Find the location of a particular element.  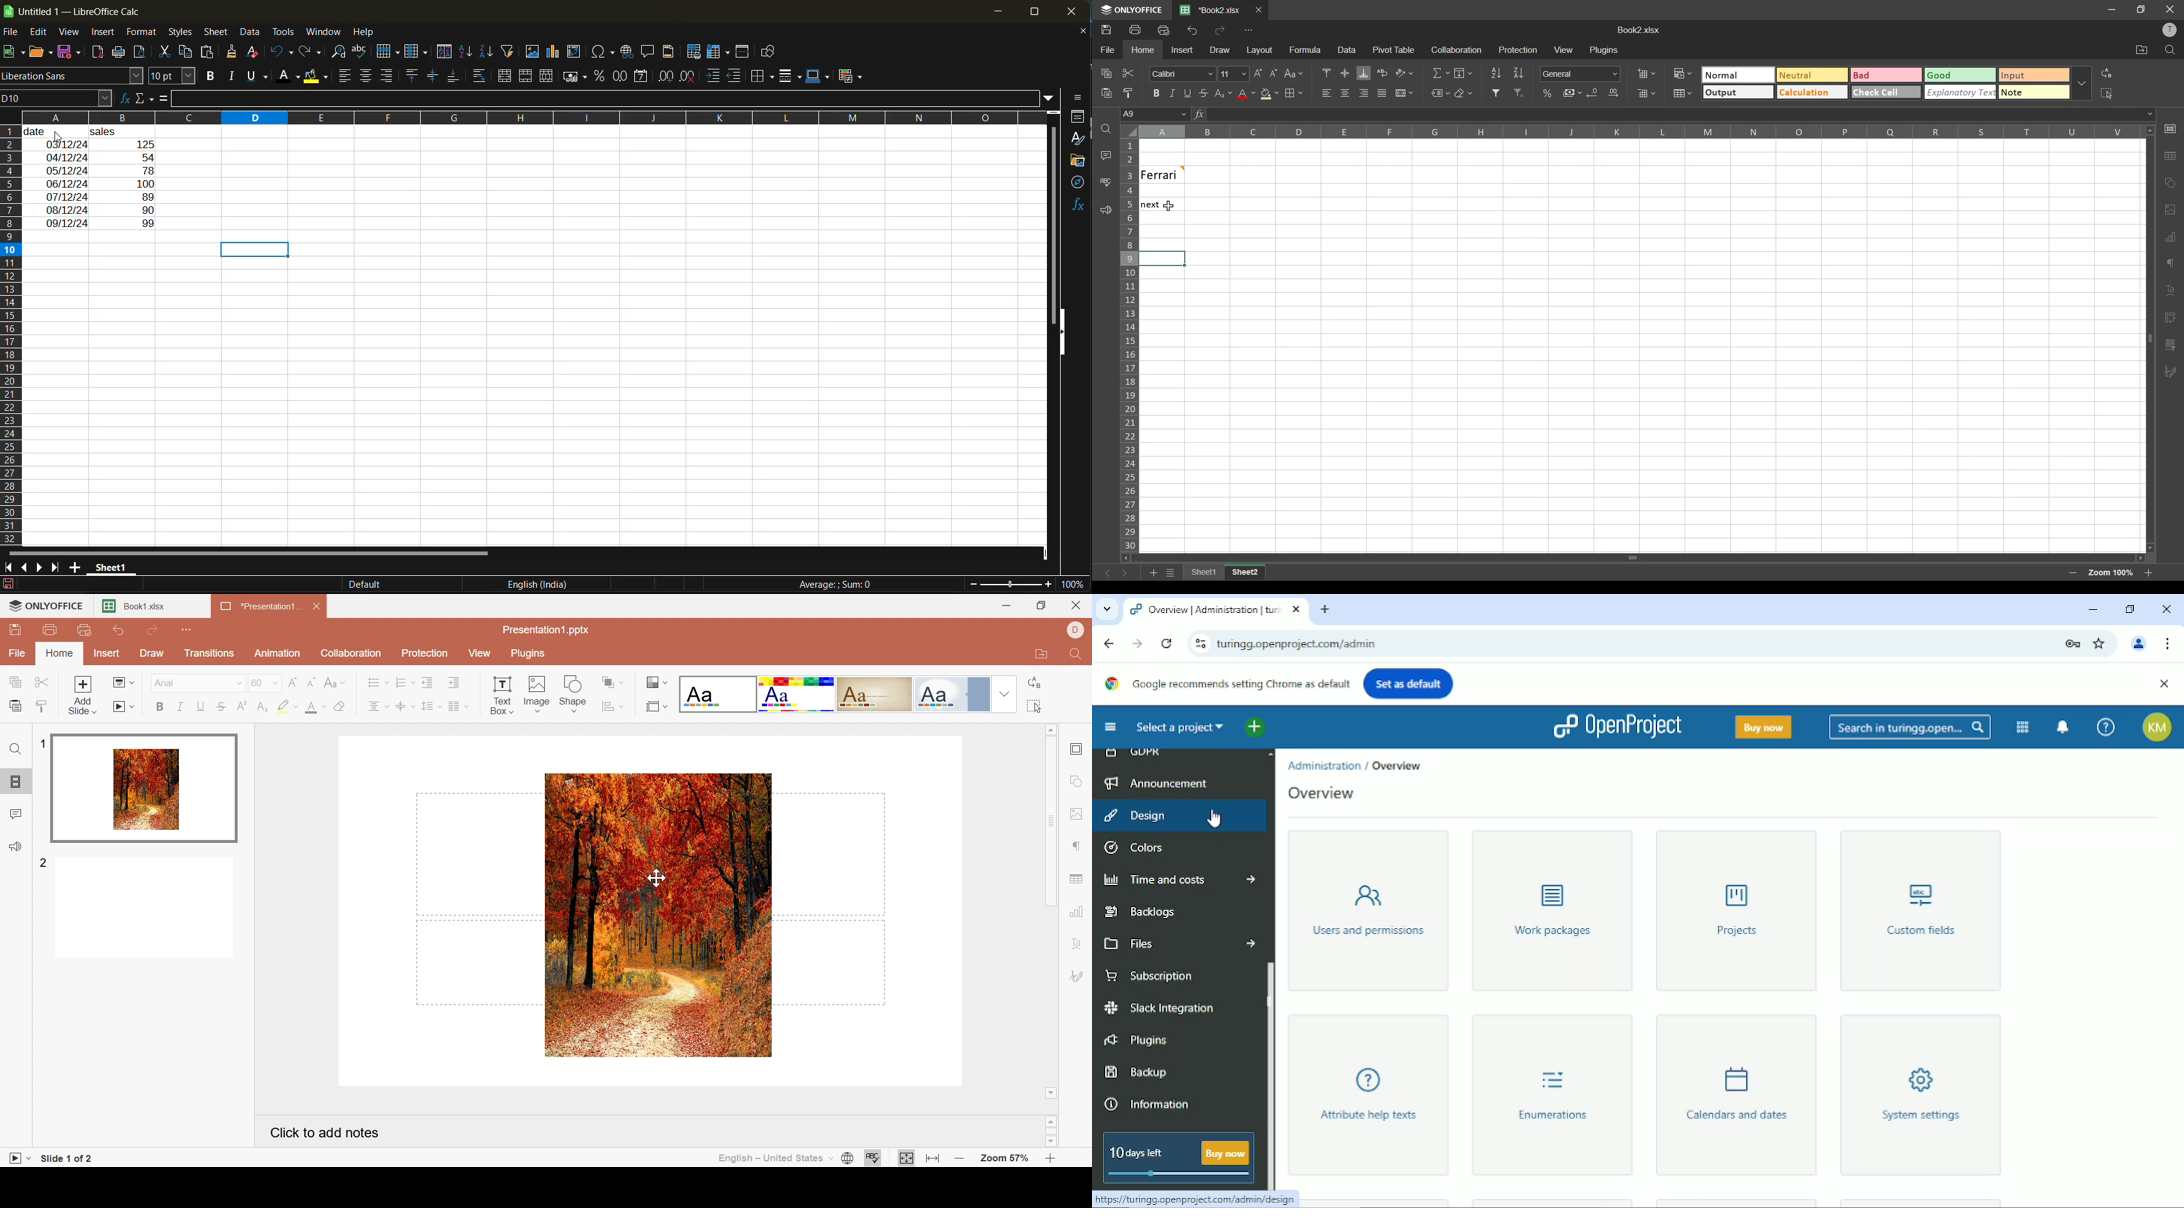

View is located at coordinates (483, 654).